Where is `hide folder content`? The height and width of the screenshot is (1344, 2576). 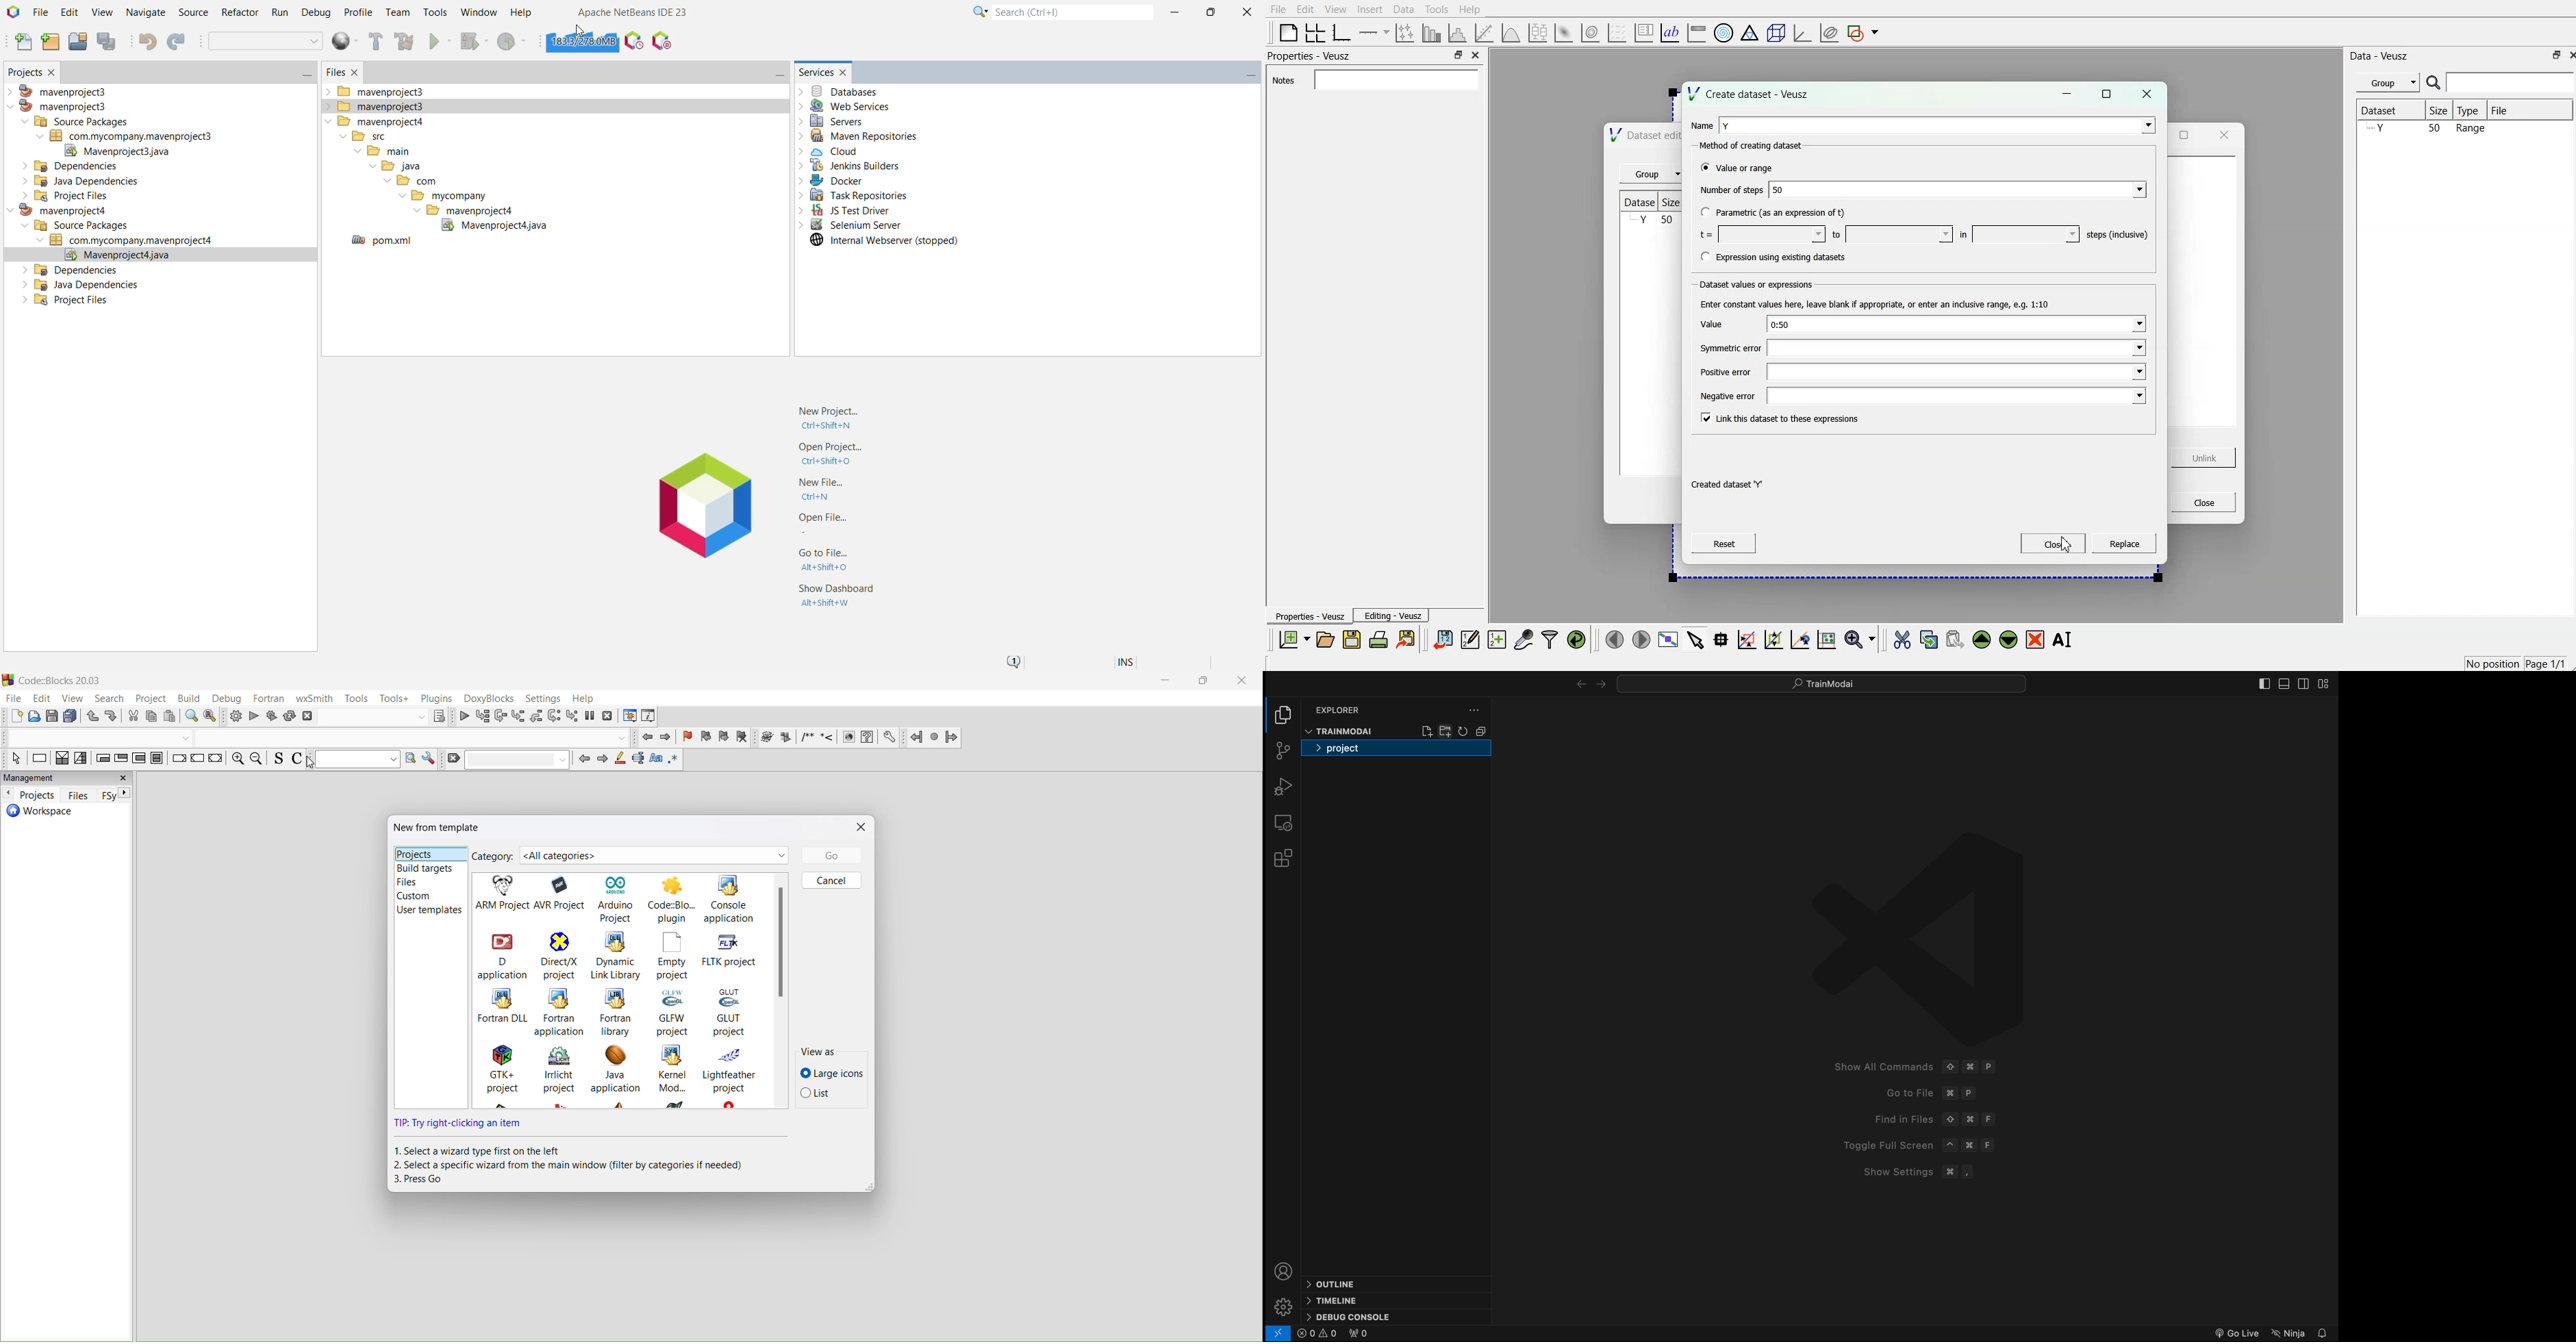
hide folder content is located at coordinates (1481, 731).